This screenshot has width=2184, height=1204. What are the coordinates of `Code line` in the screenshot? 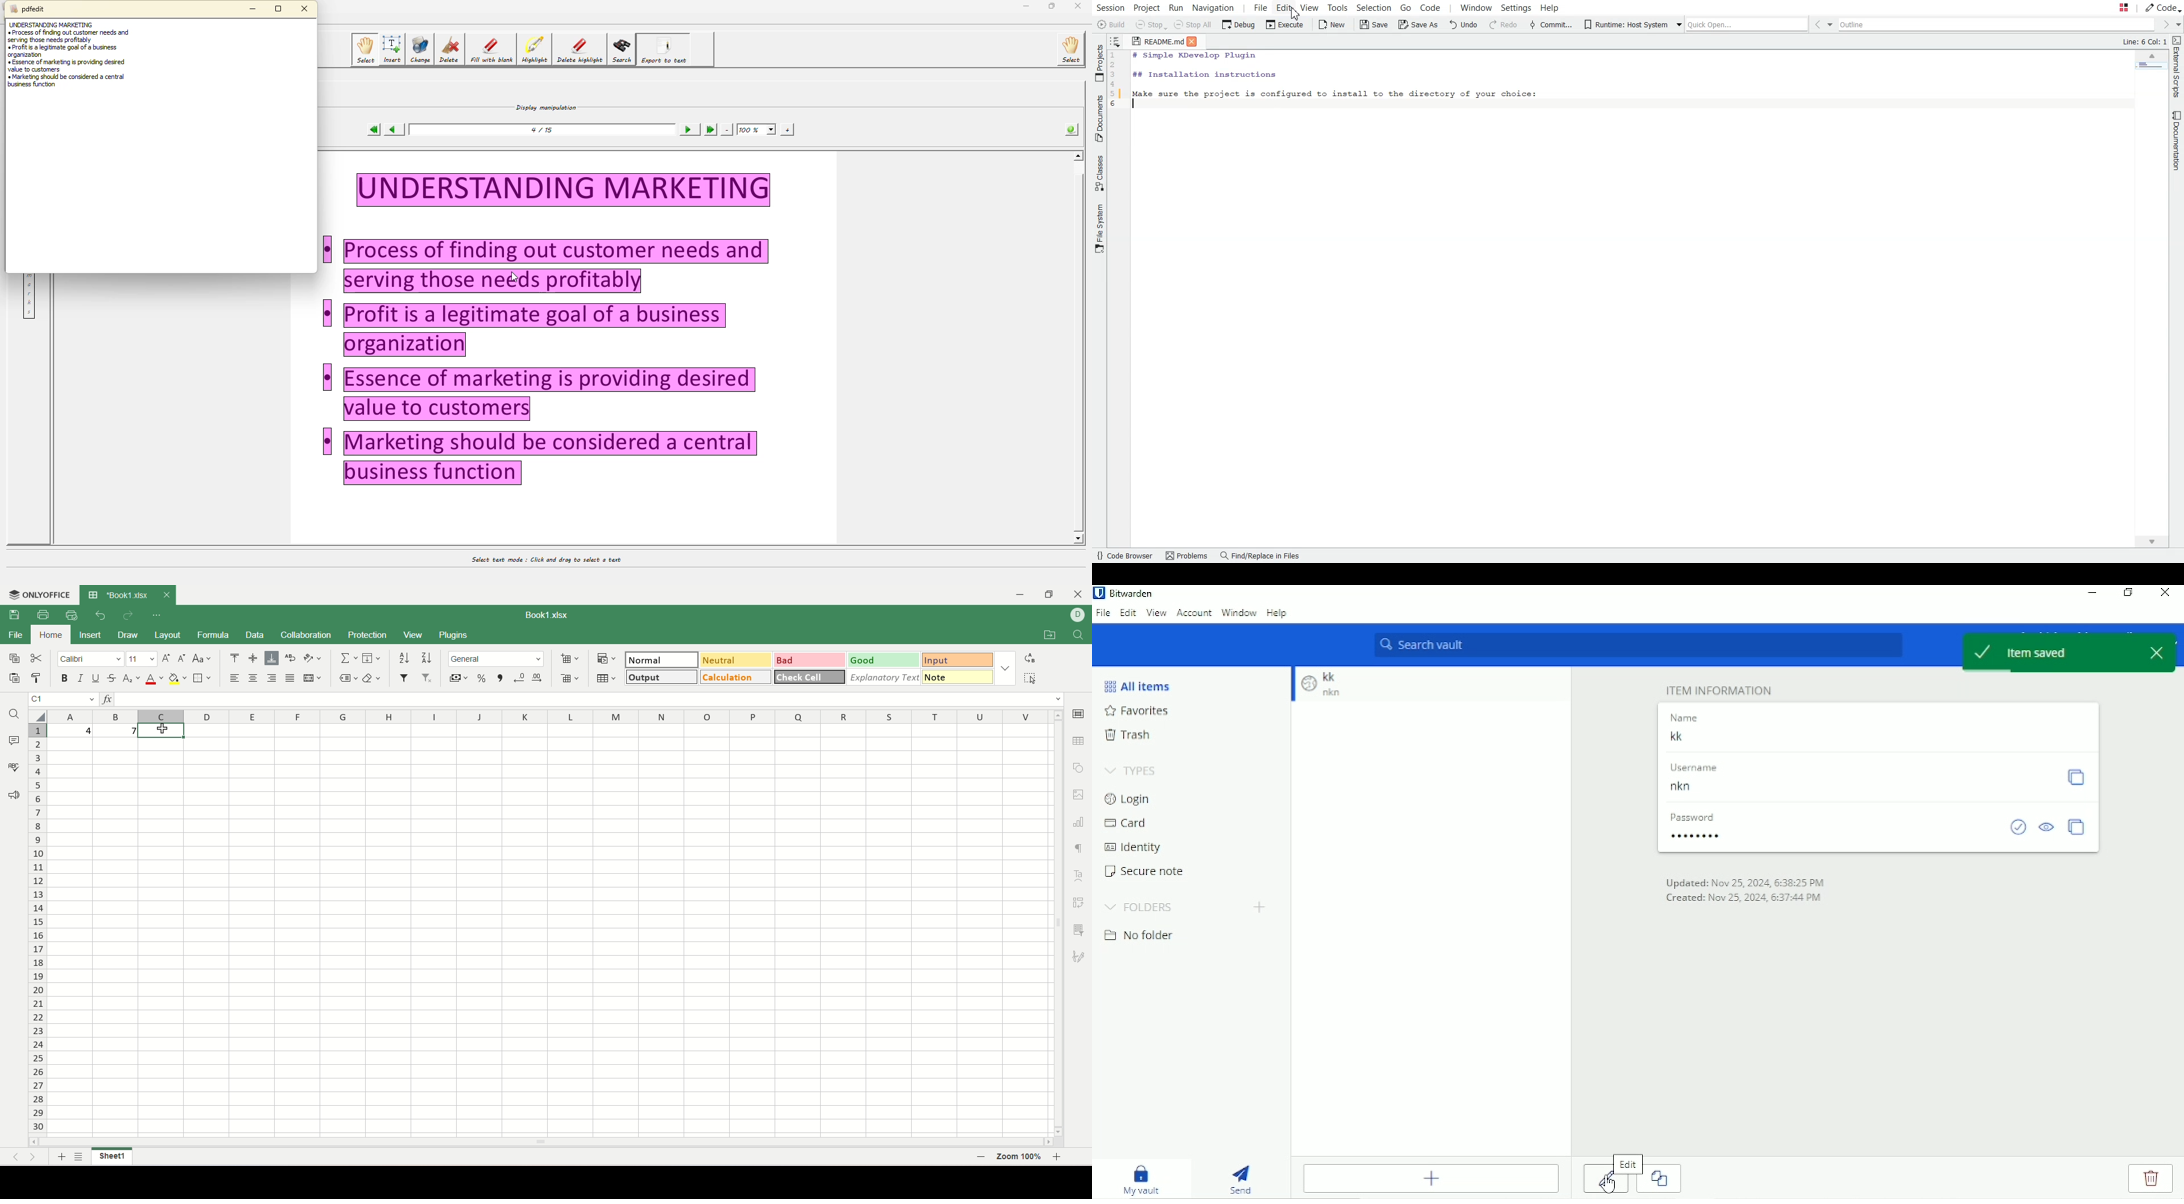 It's located at (1118, 92).